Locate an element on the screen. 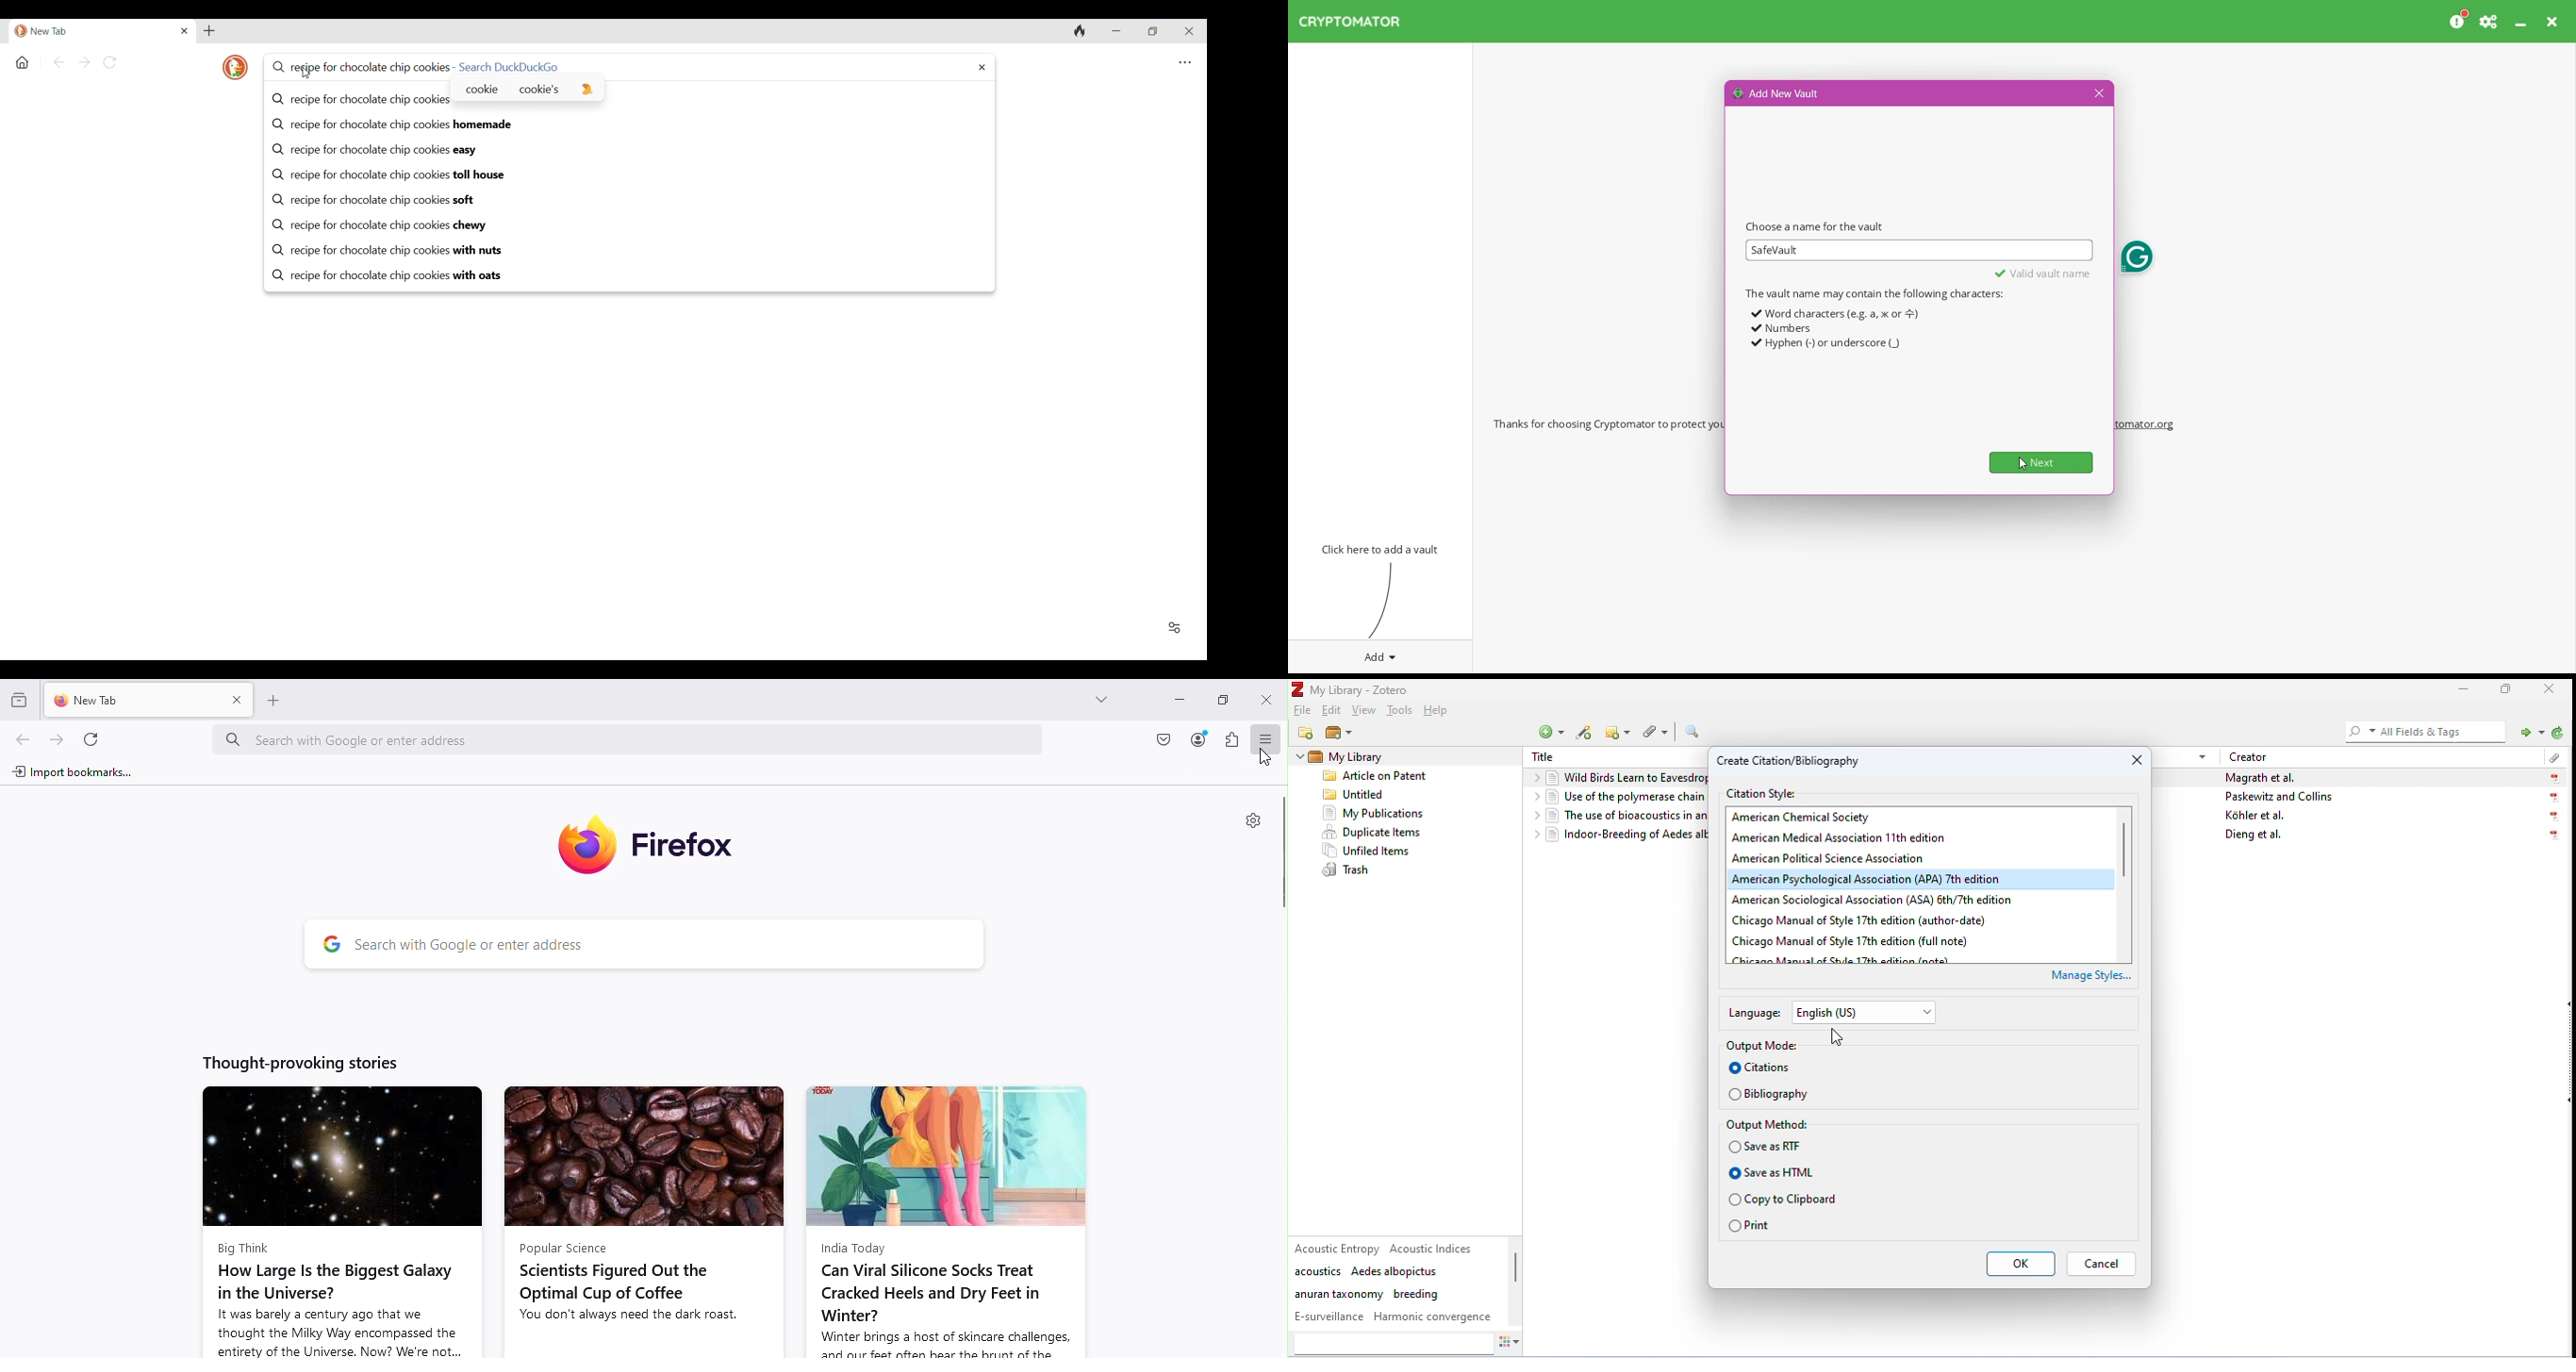  drop down is located at coordinates (1532, 835).